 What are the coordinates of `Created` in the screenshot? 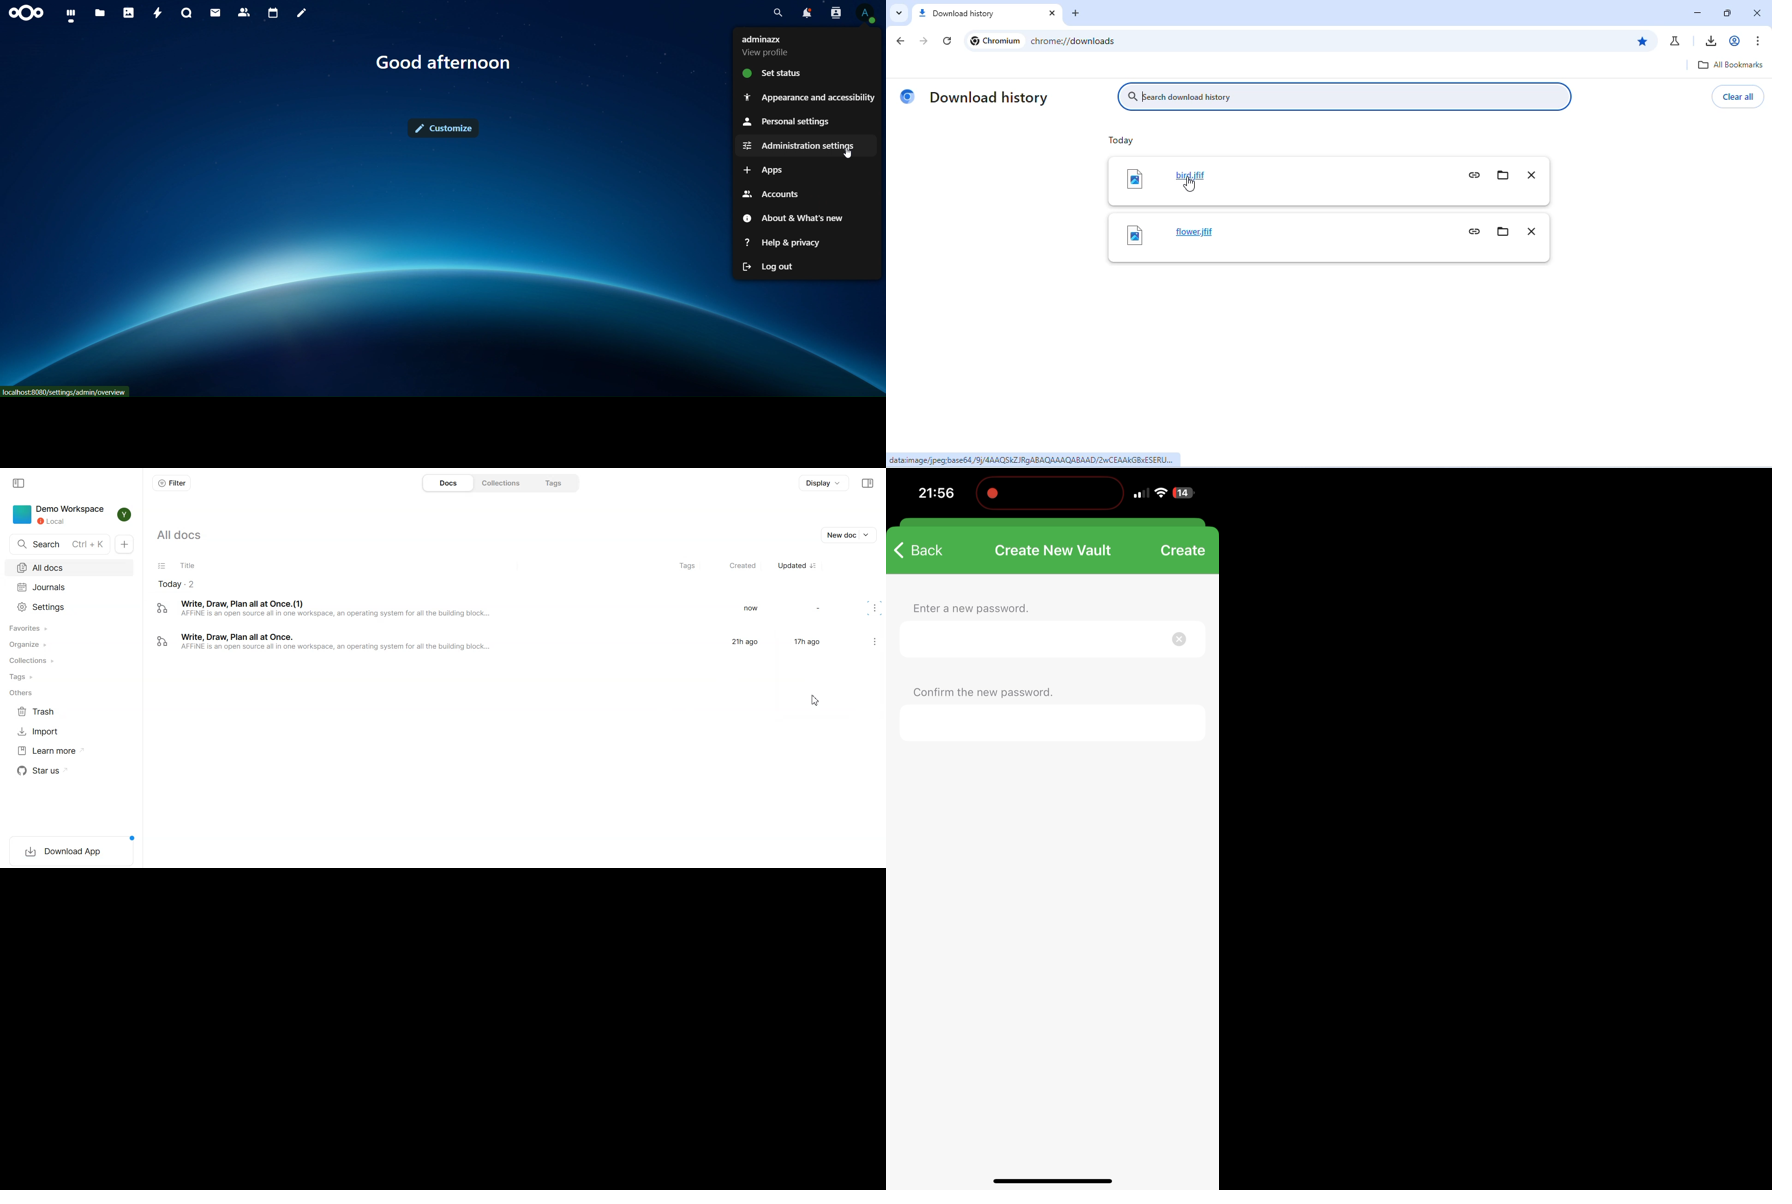 It's located at (738, 566).